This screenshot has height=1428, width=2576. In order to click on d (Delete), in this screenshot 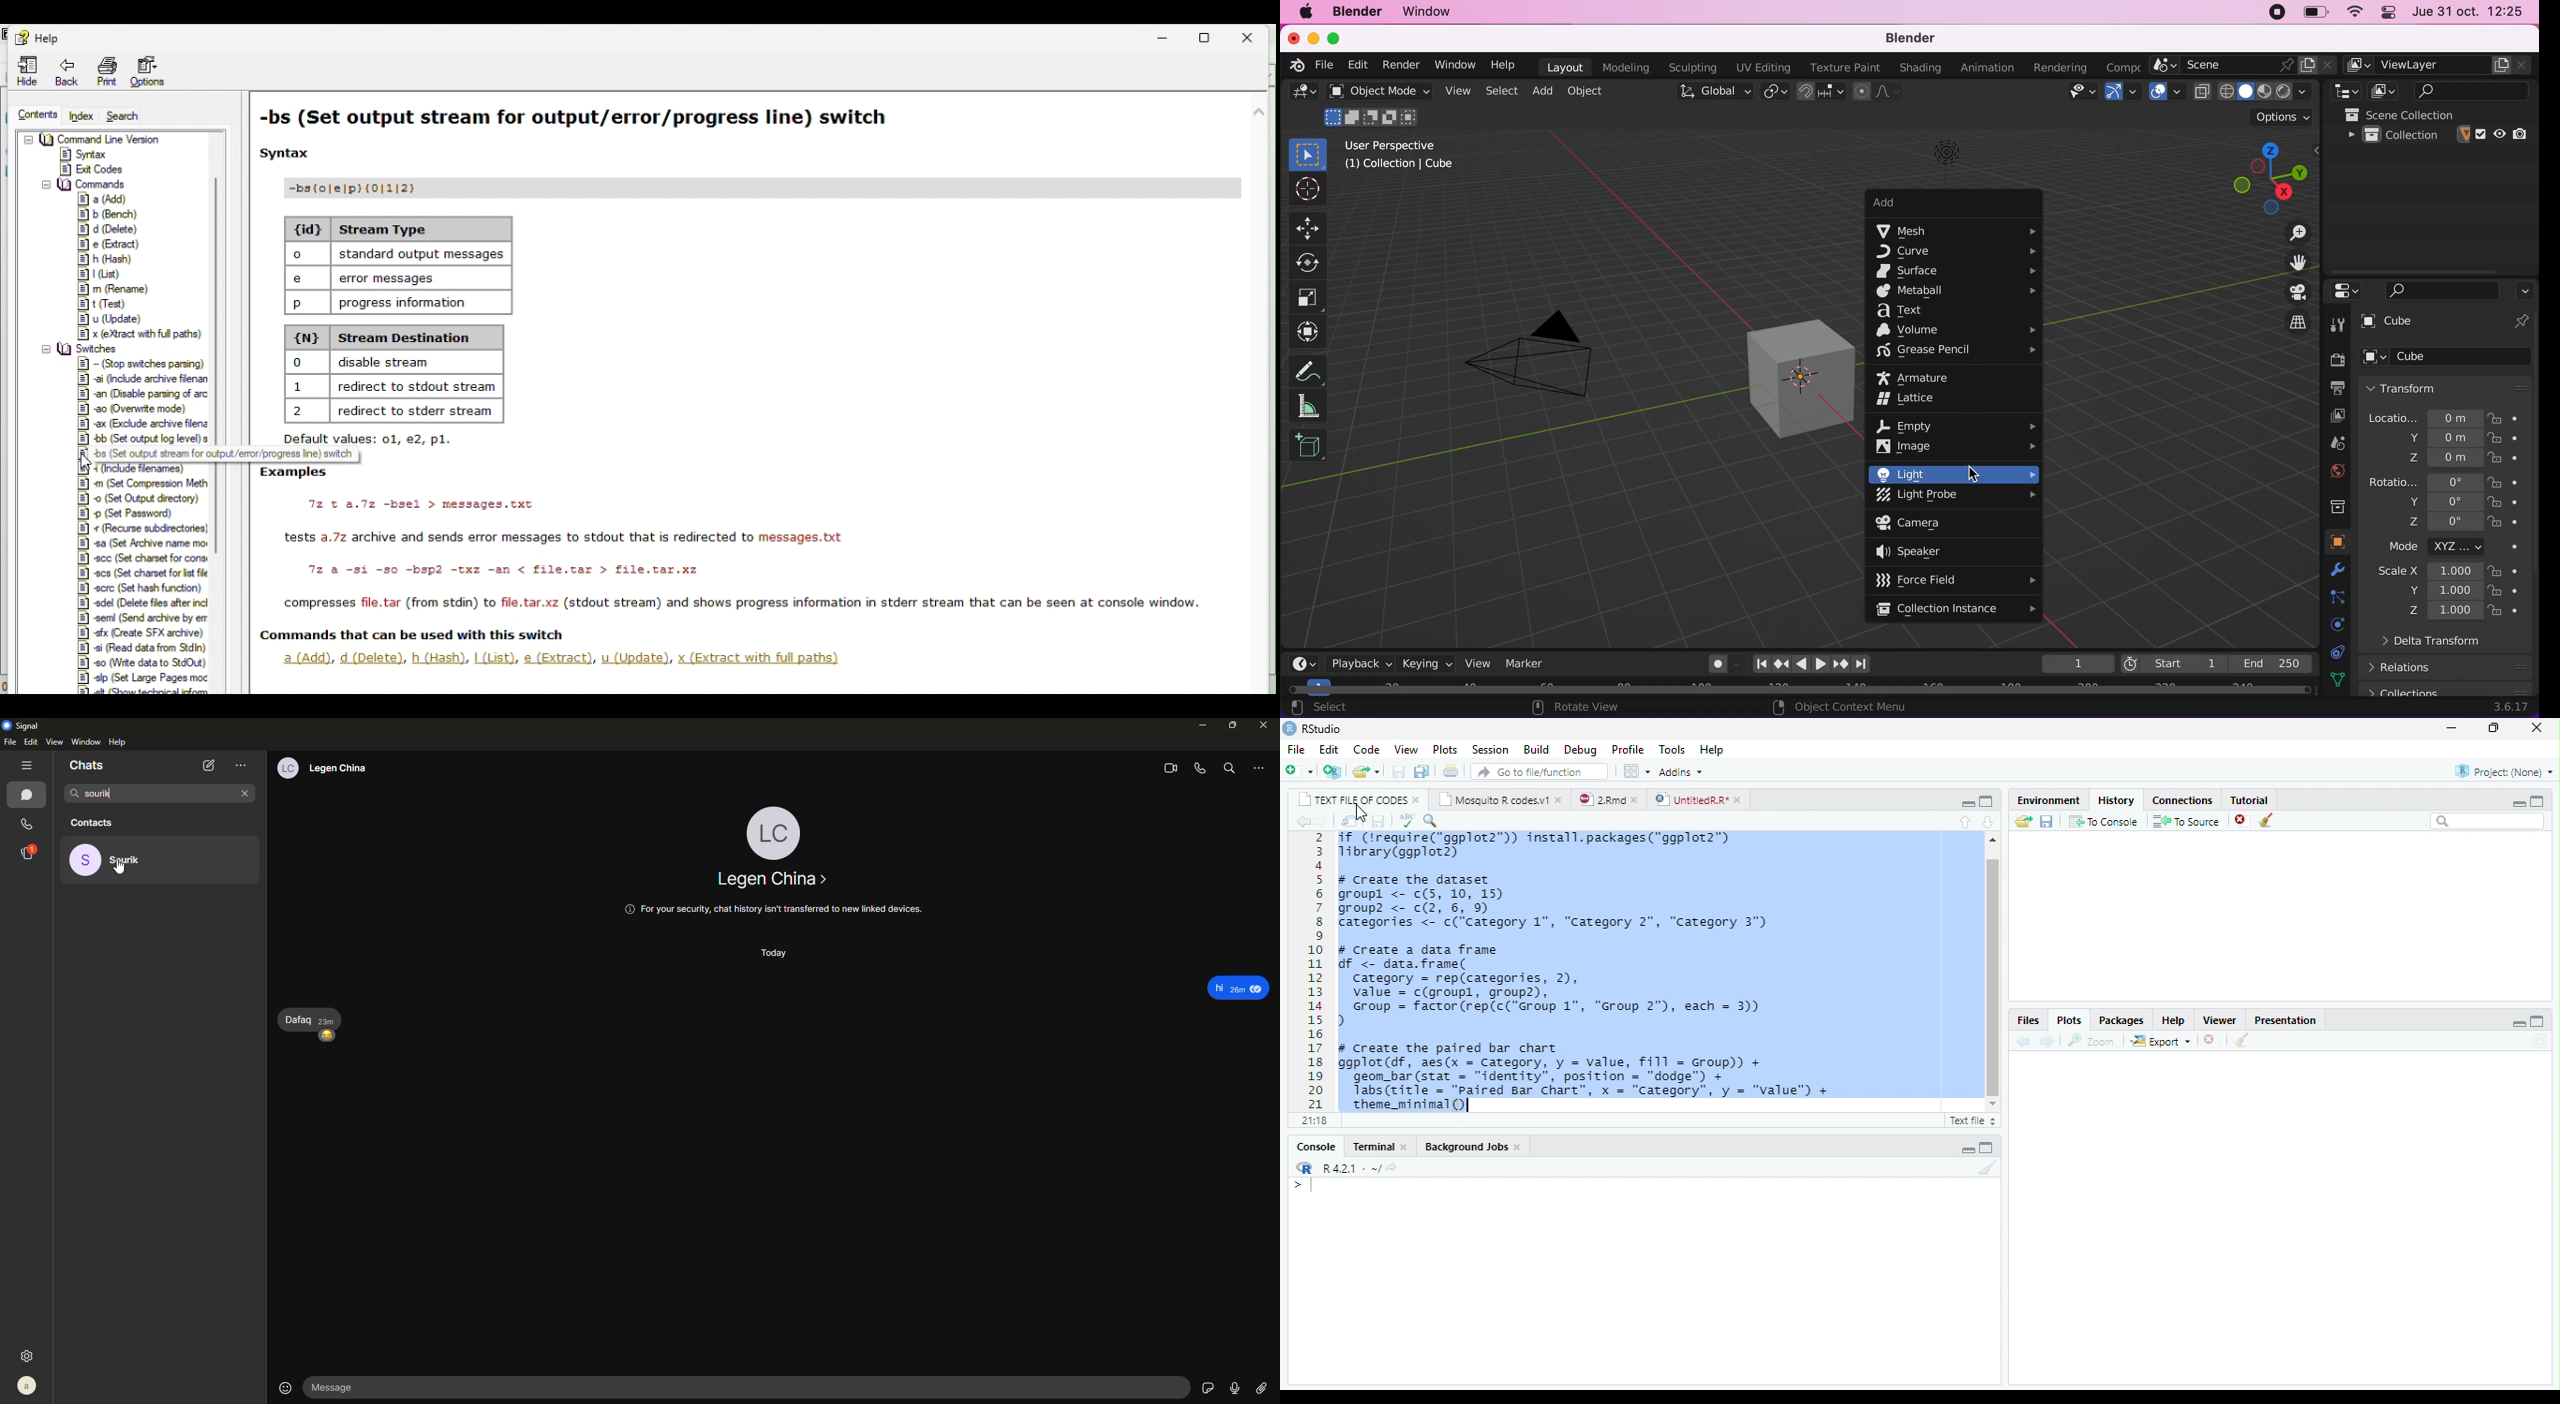, I will do `click(373, 658)`.